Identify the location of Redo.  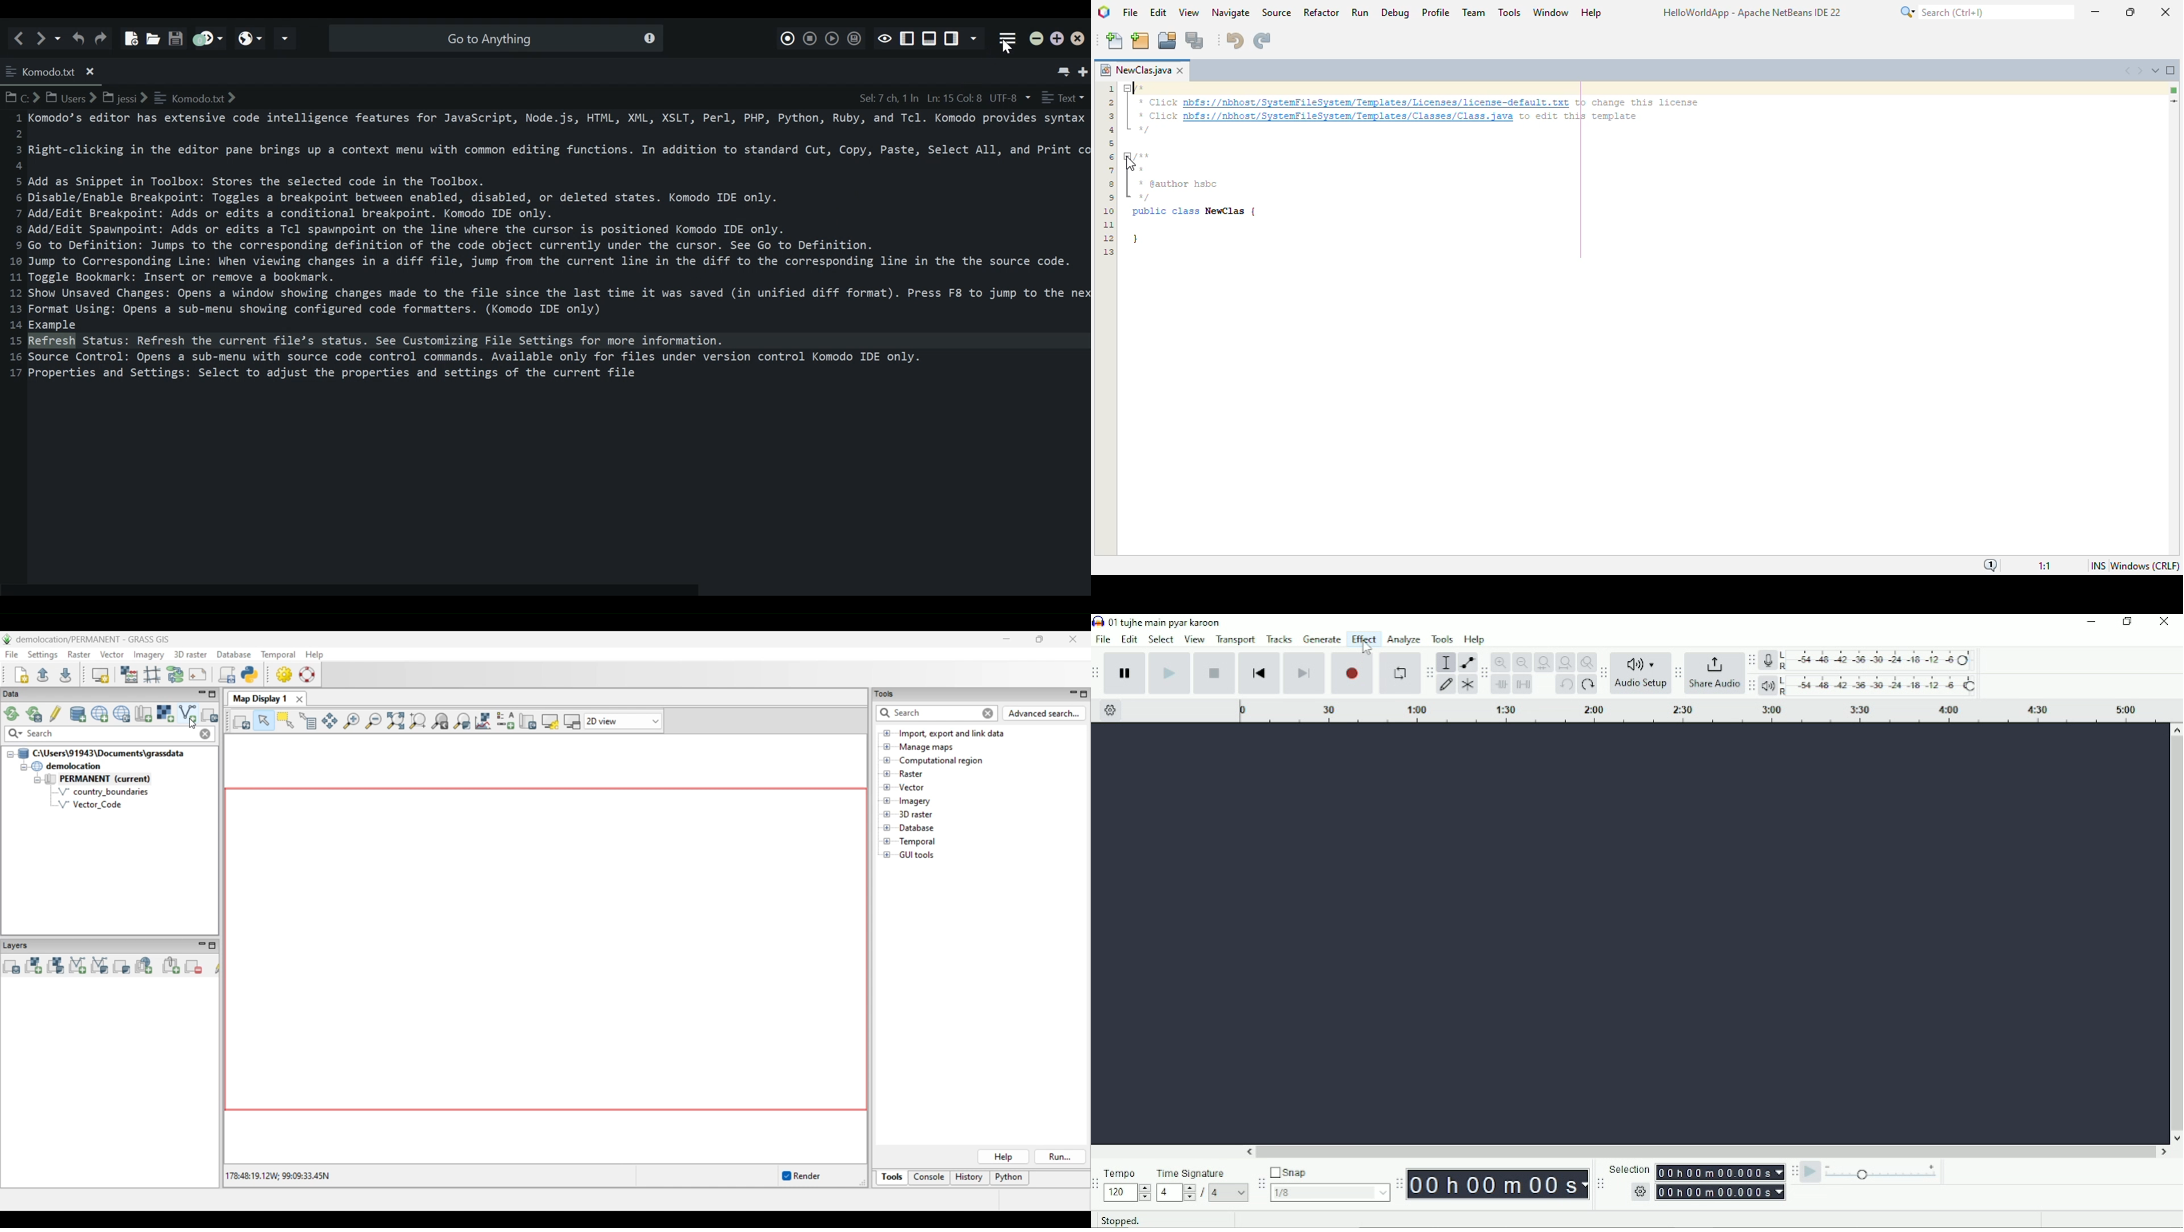
(1588, 685).